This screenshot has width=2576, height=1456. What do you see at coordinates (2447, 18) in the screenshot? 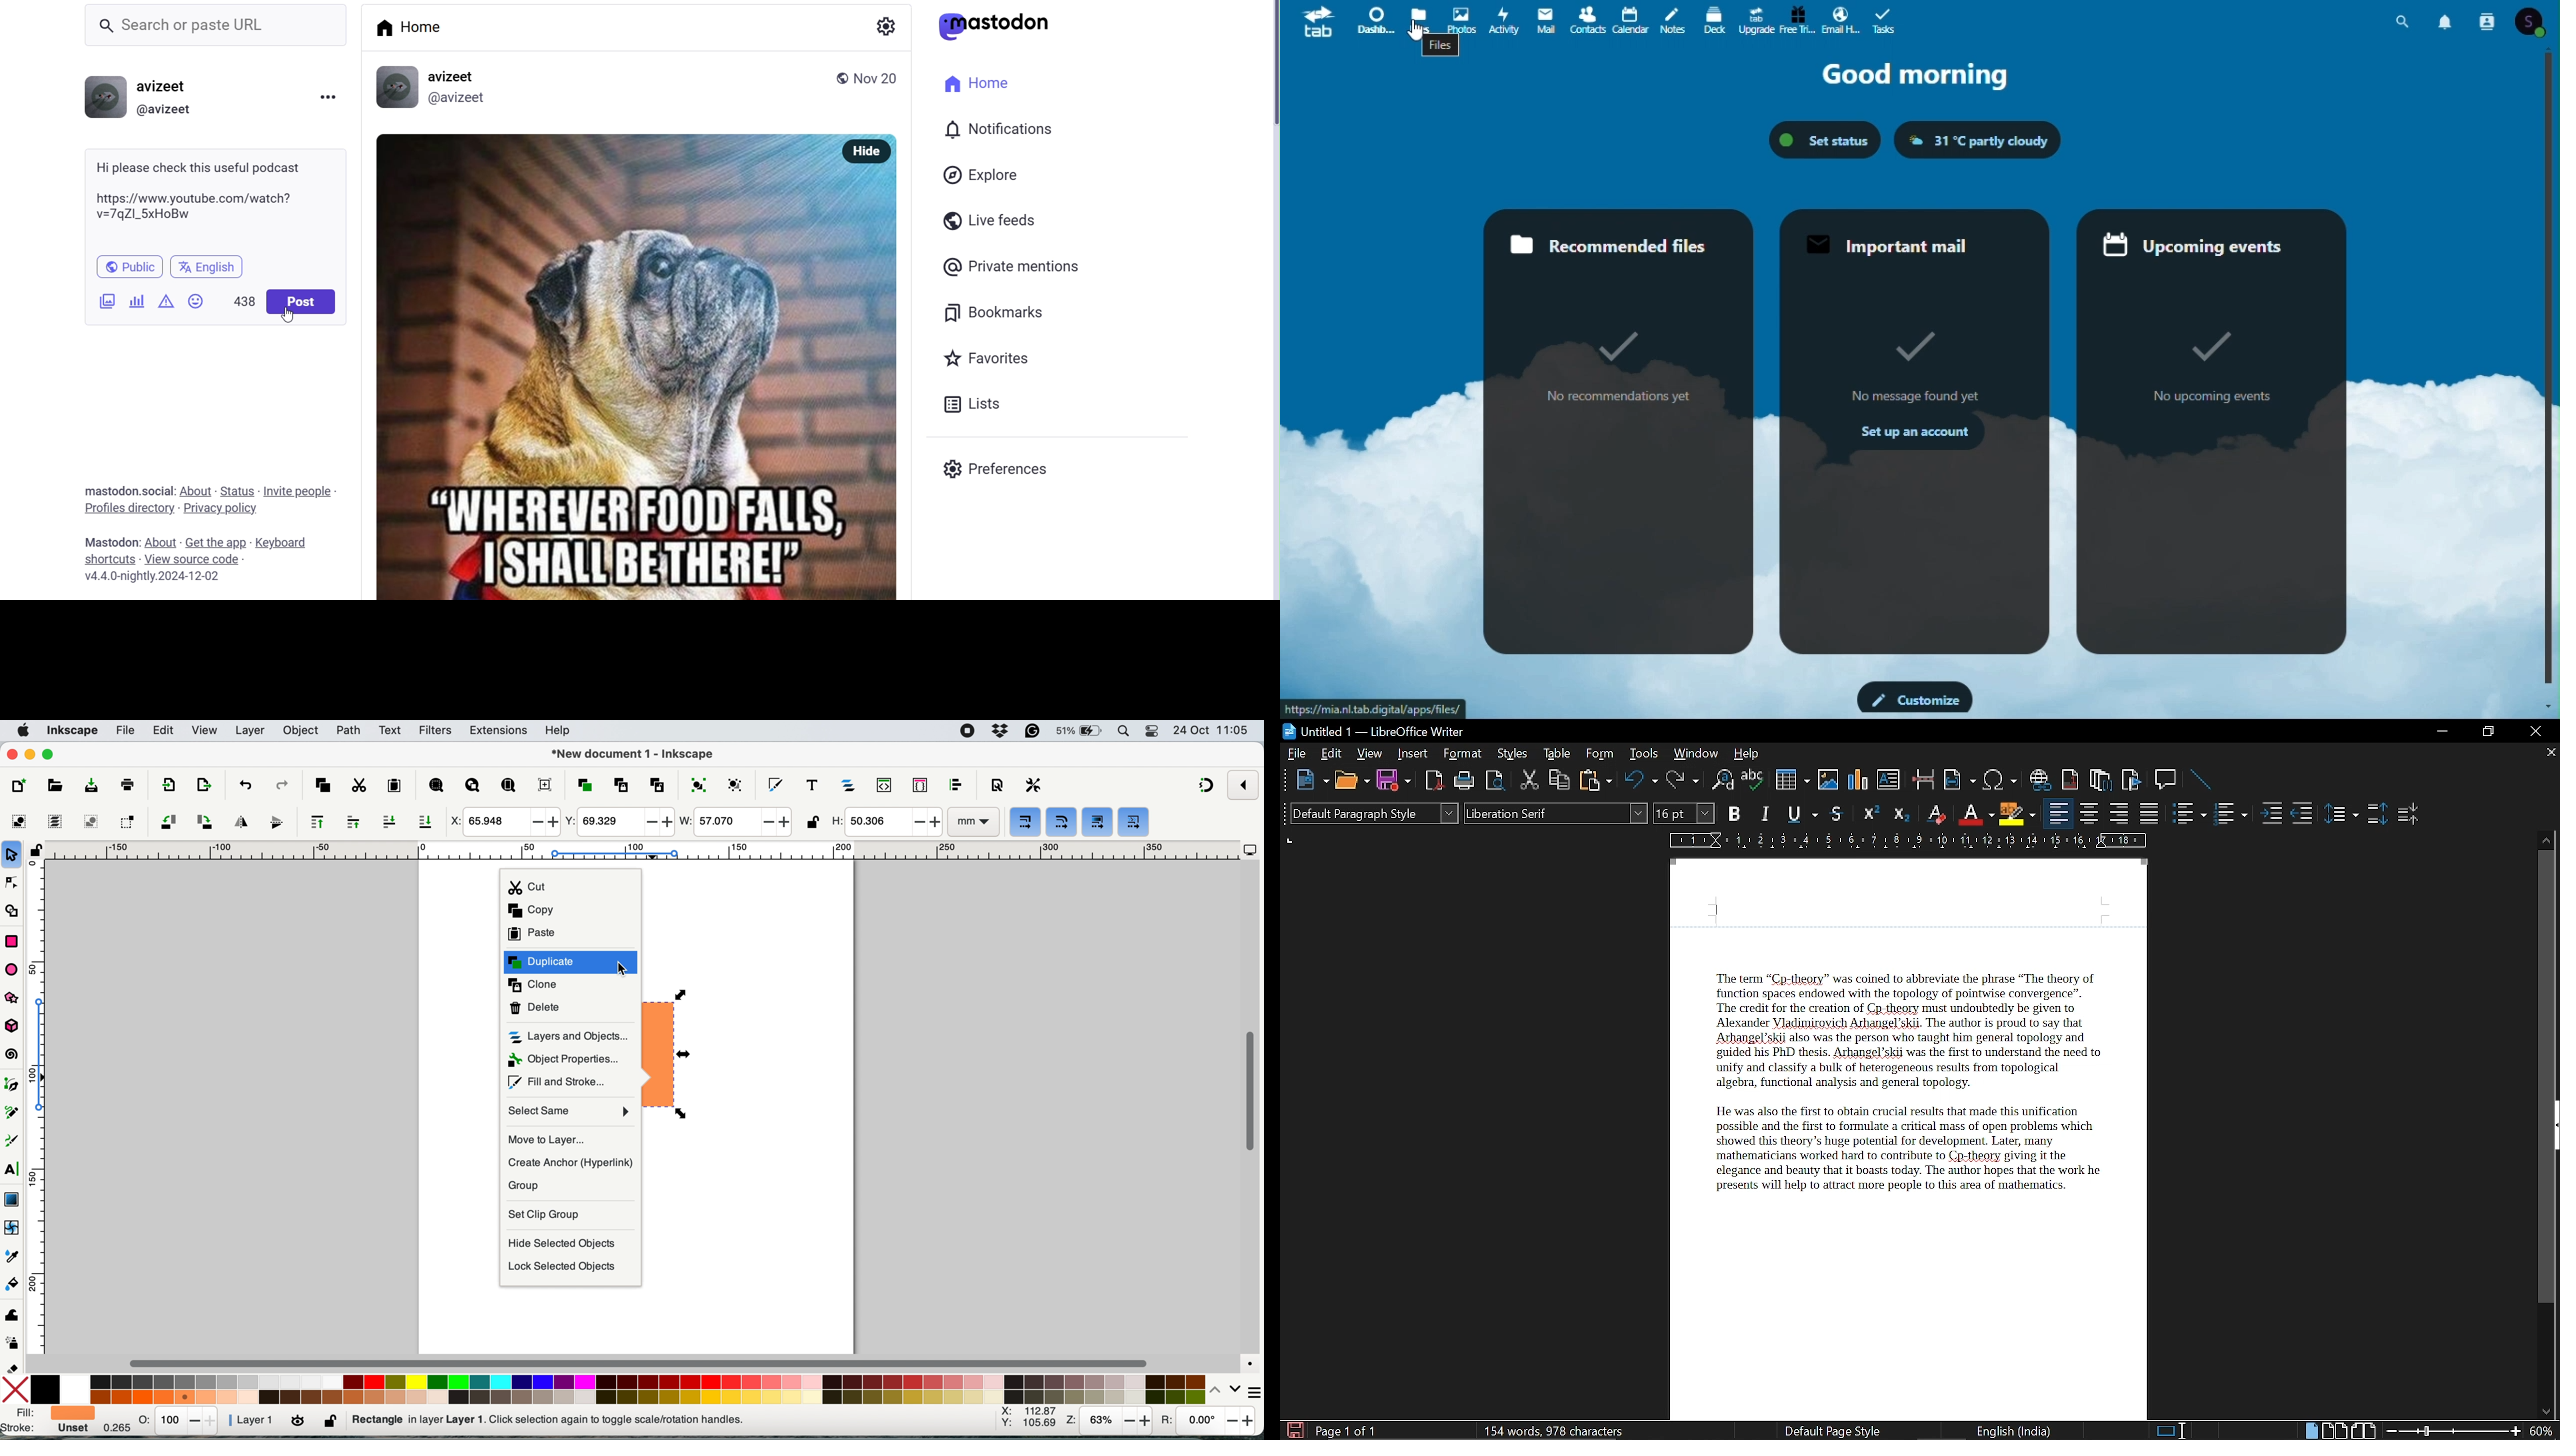
I see `Notifications` at bounding box center [2447, 18].